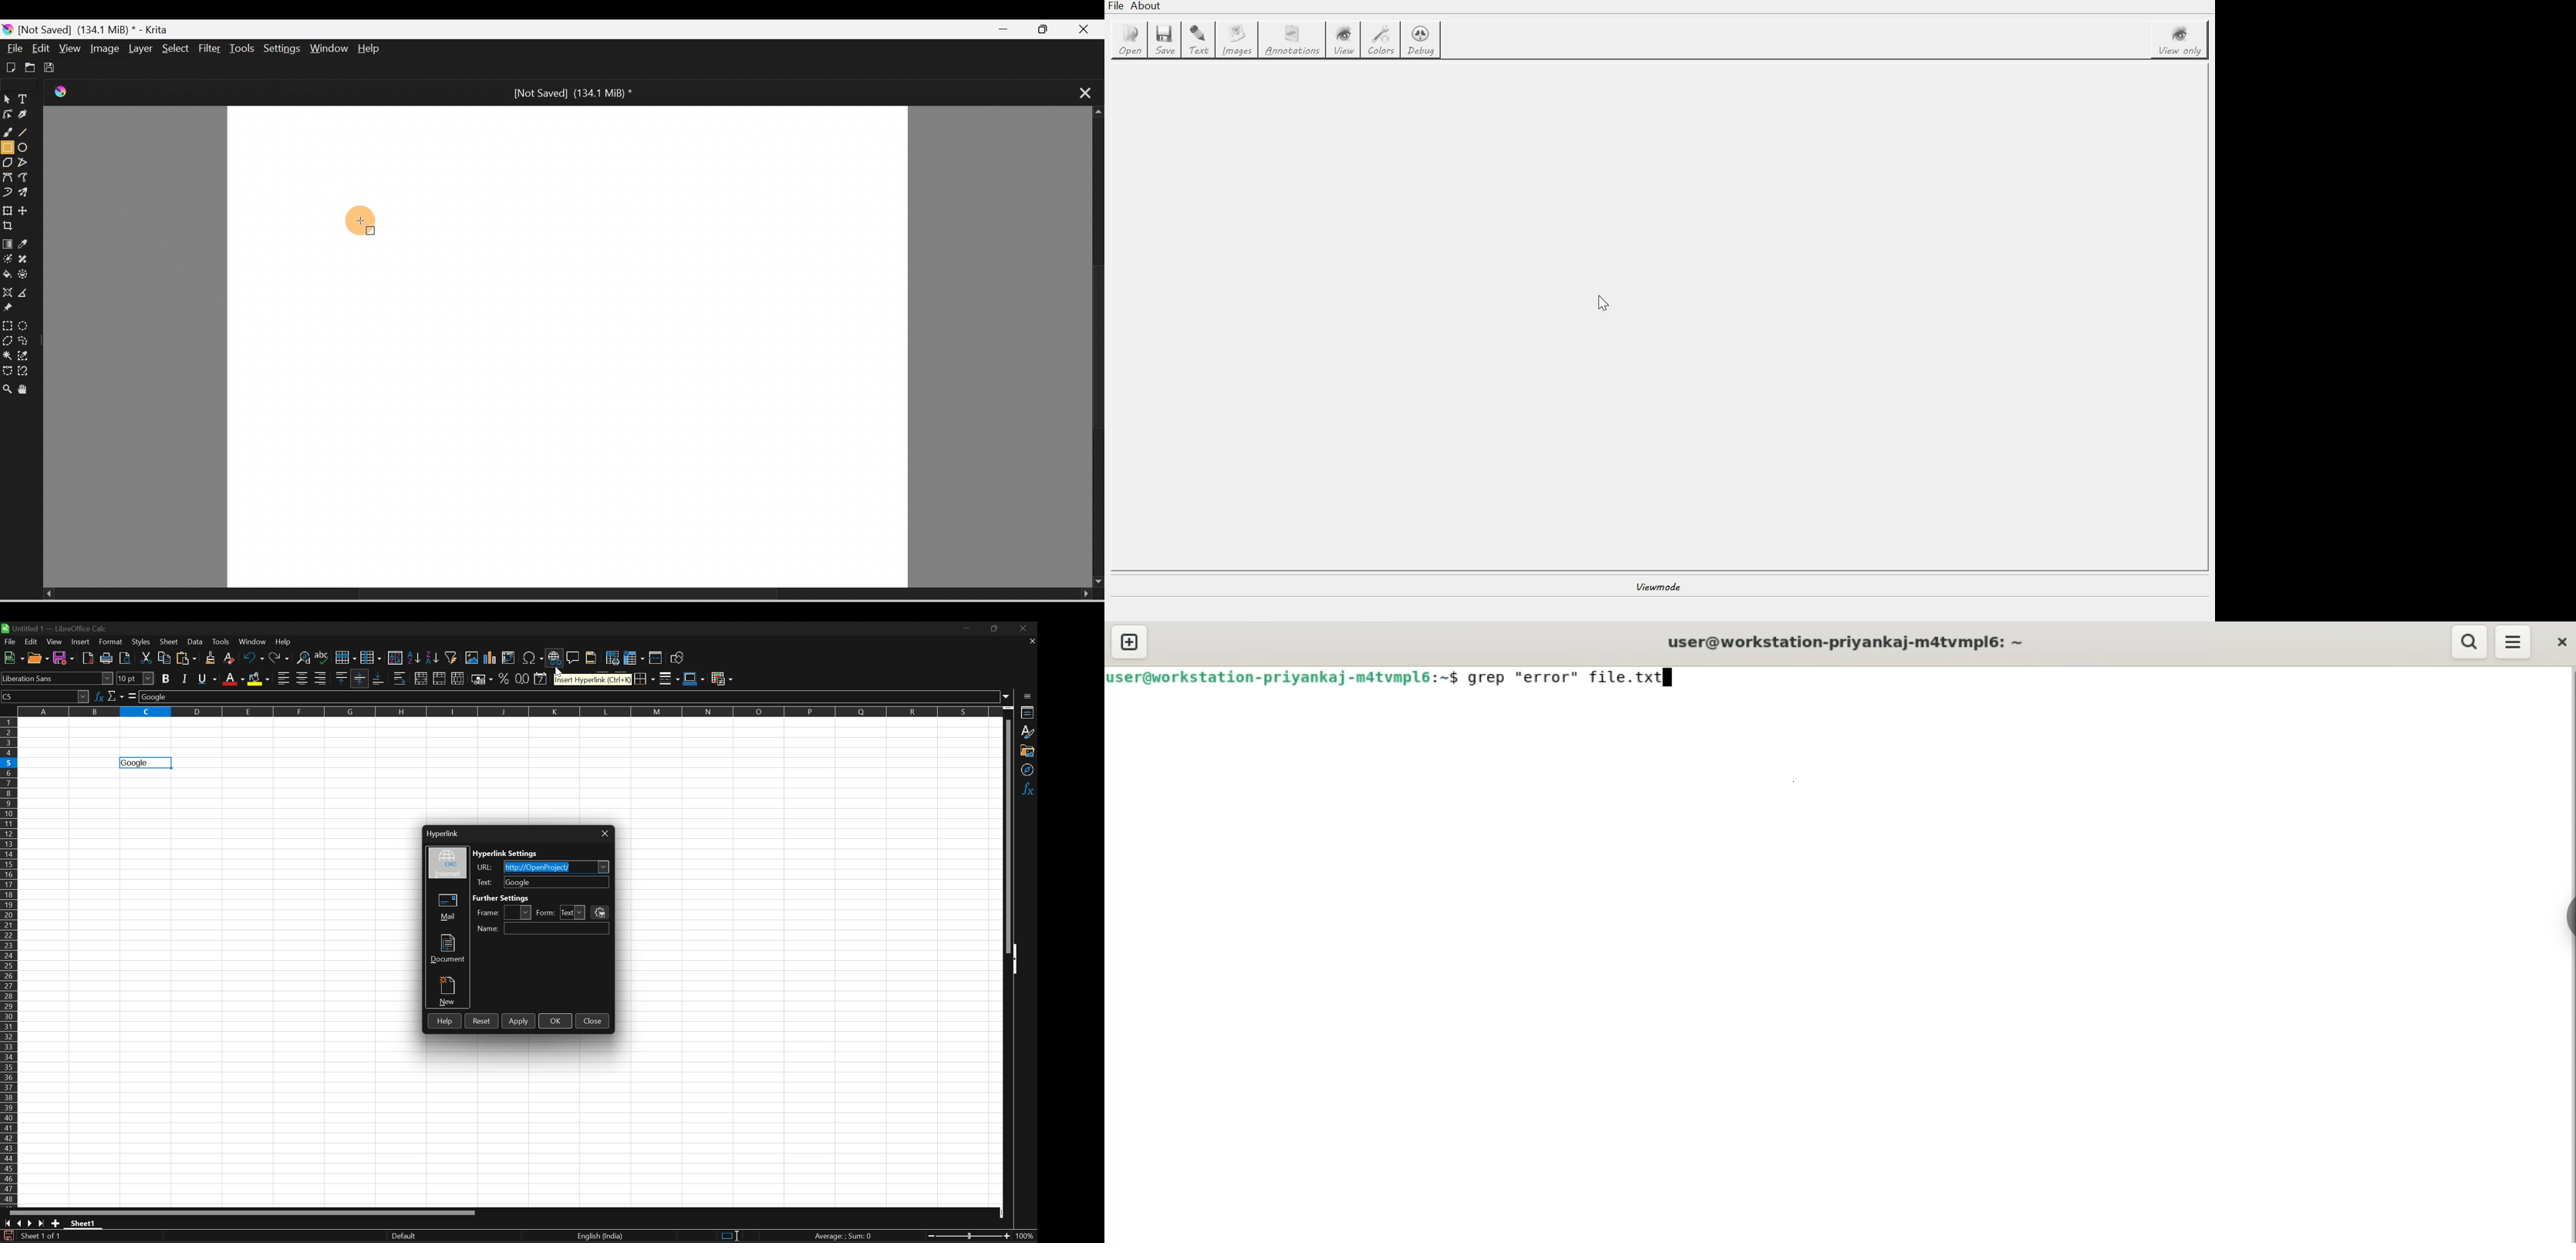  What do you see at coordinates (1080, 91) in the screenshot?
I see `Close tab` at bounding box center [1080, 91].